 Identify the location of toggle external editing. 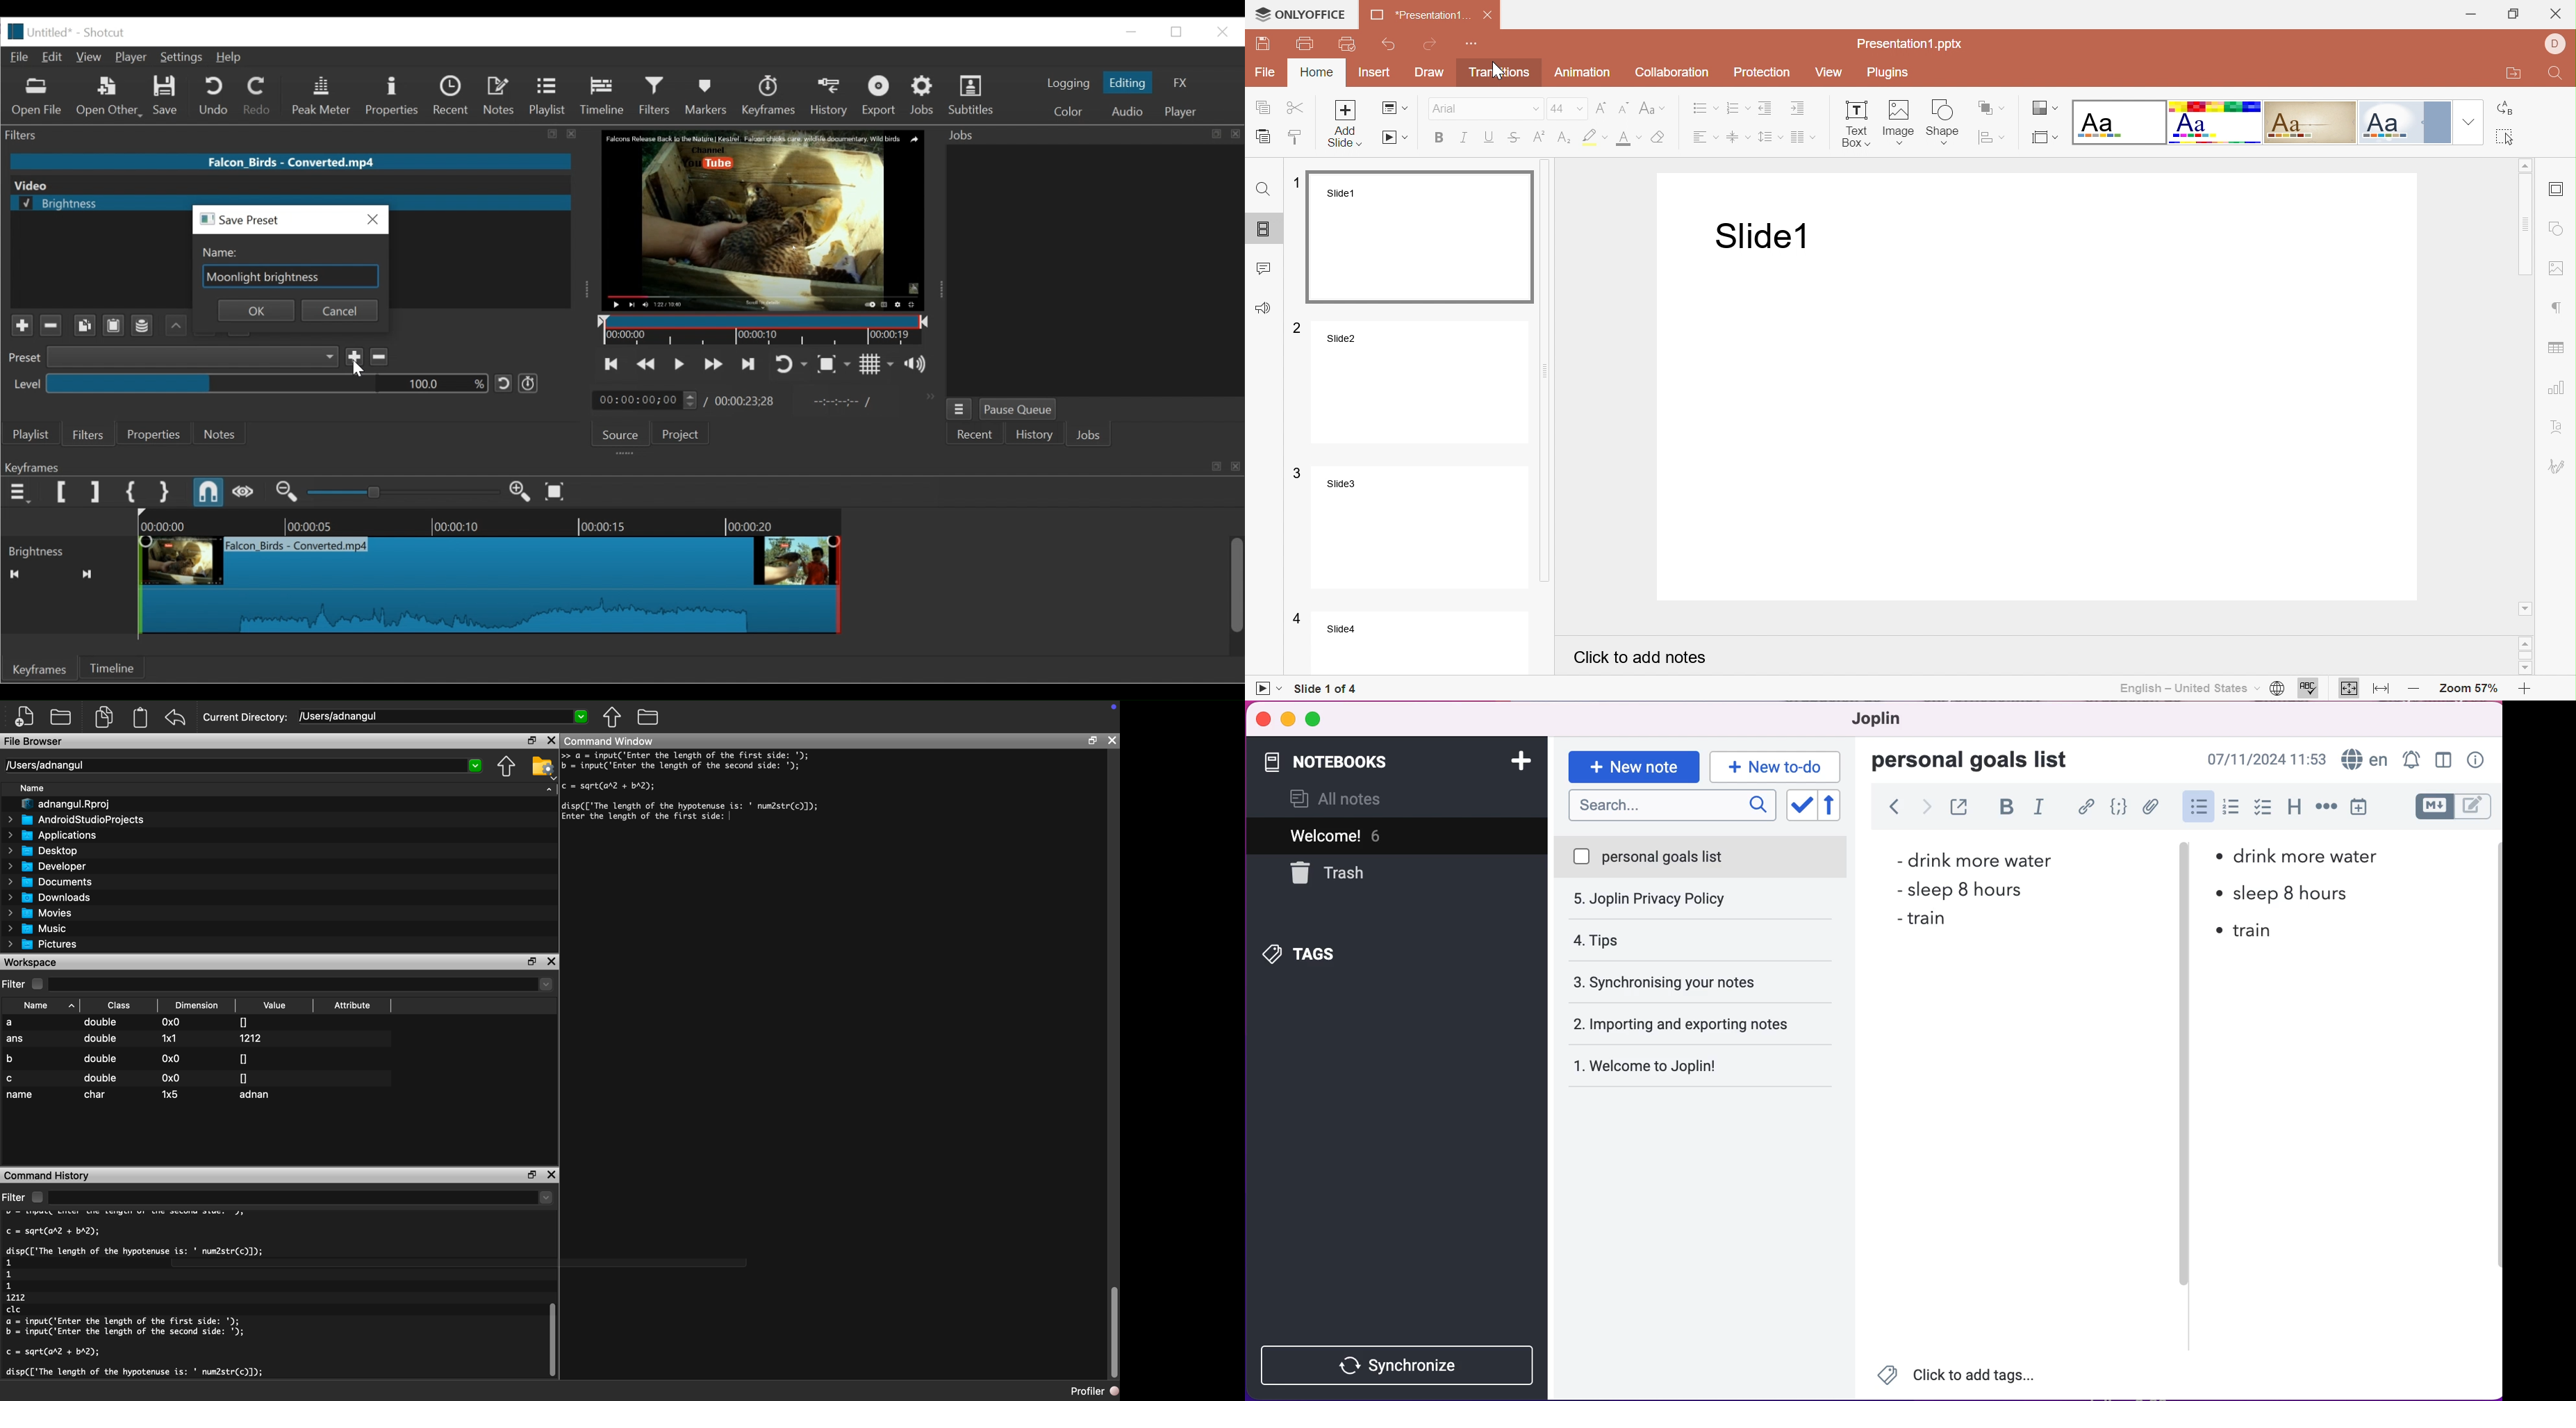
(1959, 809).